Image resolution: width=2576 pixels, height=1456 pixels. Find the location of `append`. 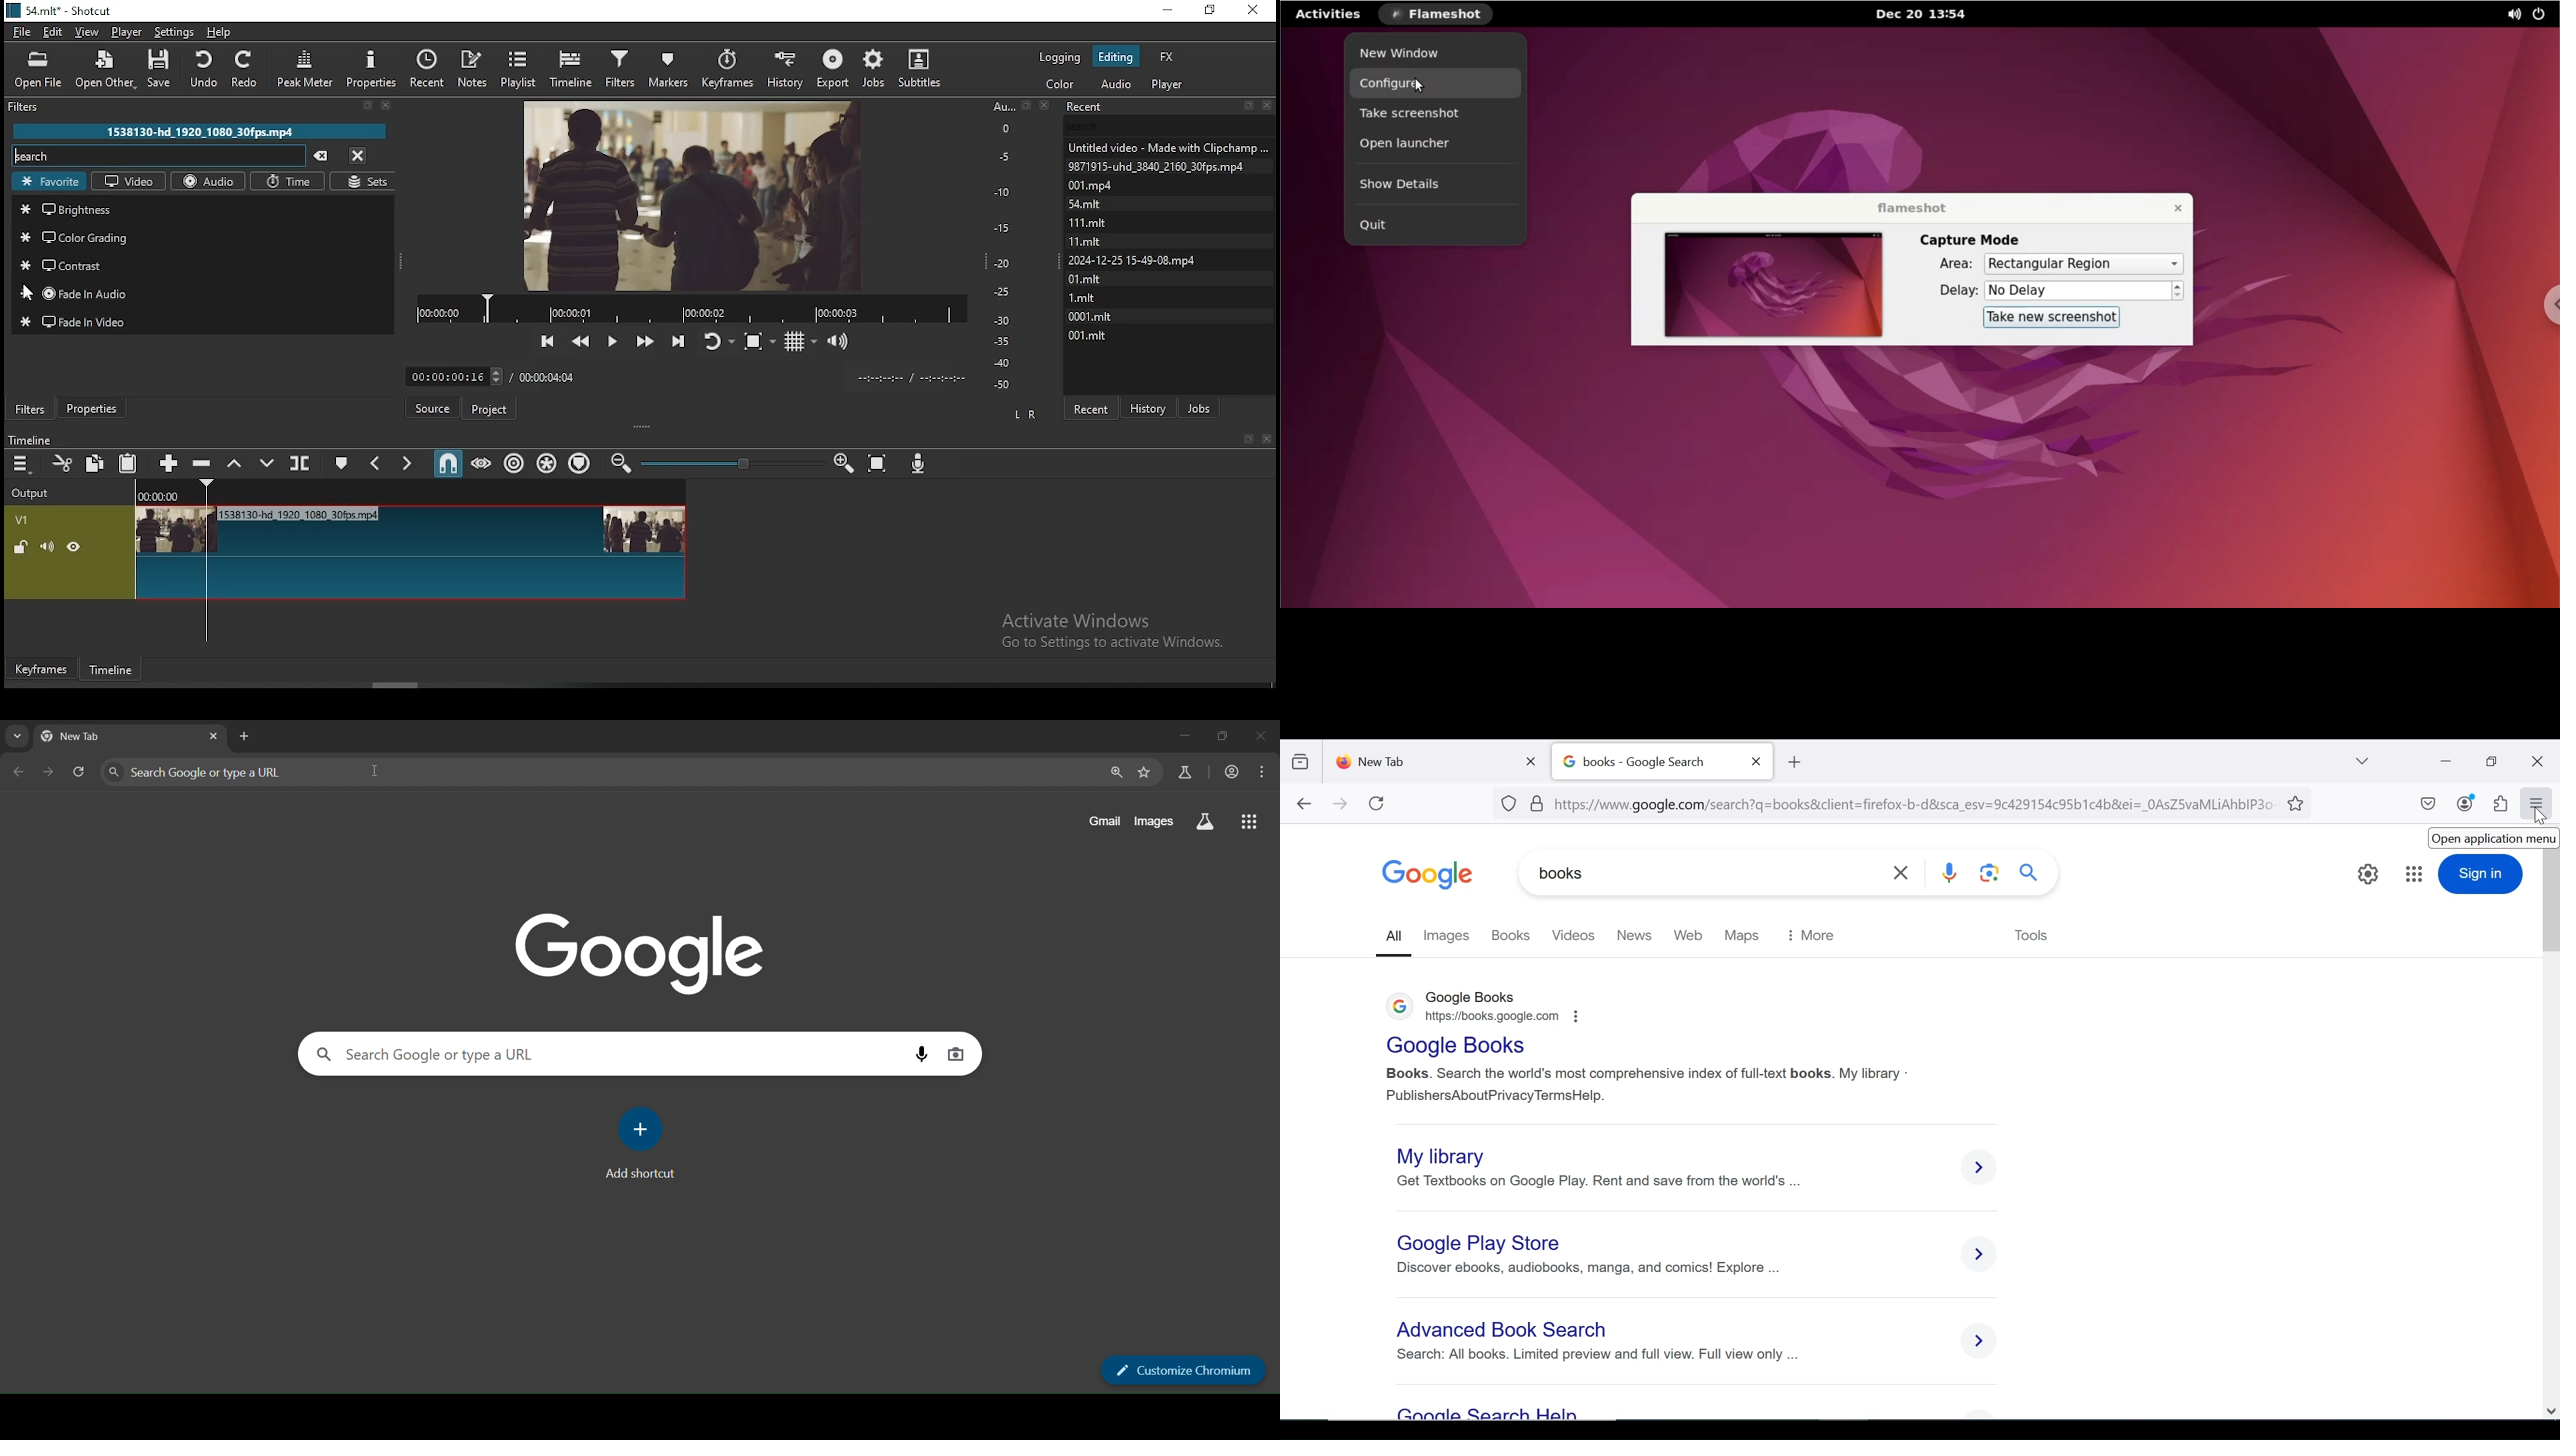

append is located at coordinates (169, 464).